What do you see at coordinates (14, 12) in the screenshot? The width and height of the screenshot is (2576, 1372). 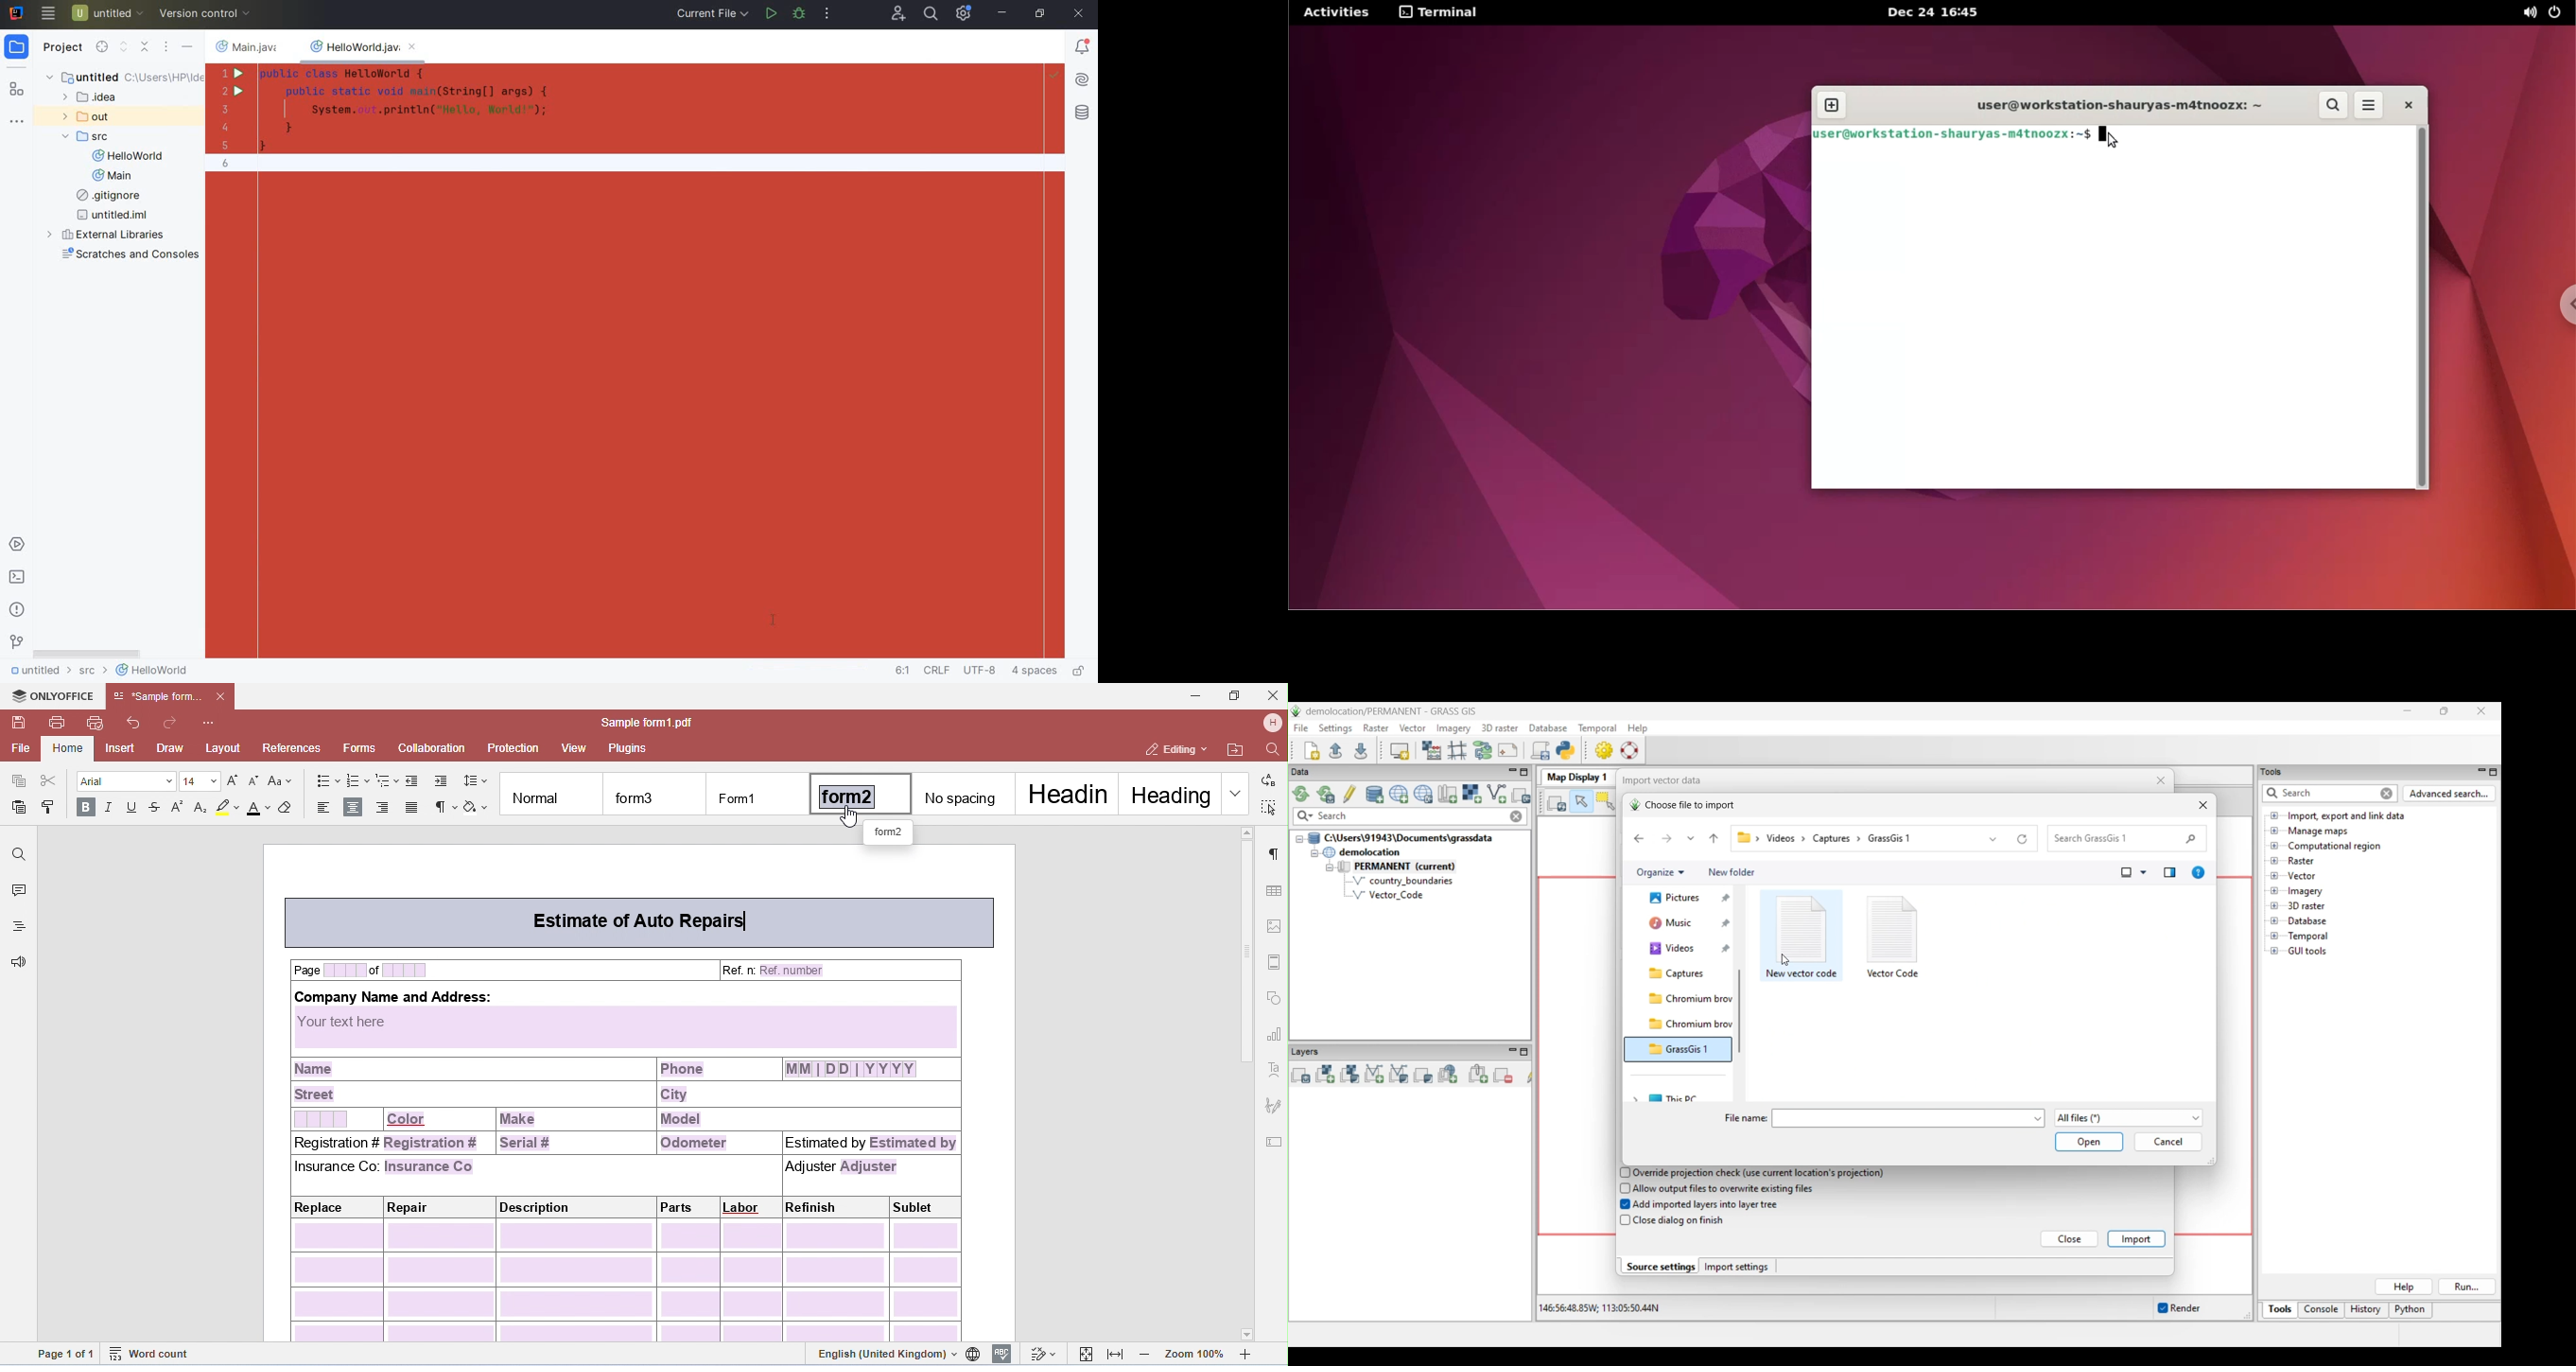 I see `system name` at bounding box center [14, 12].